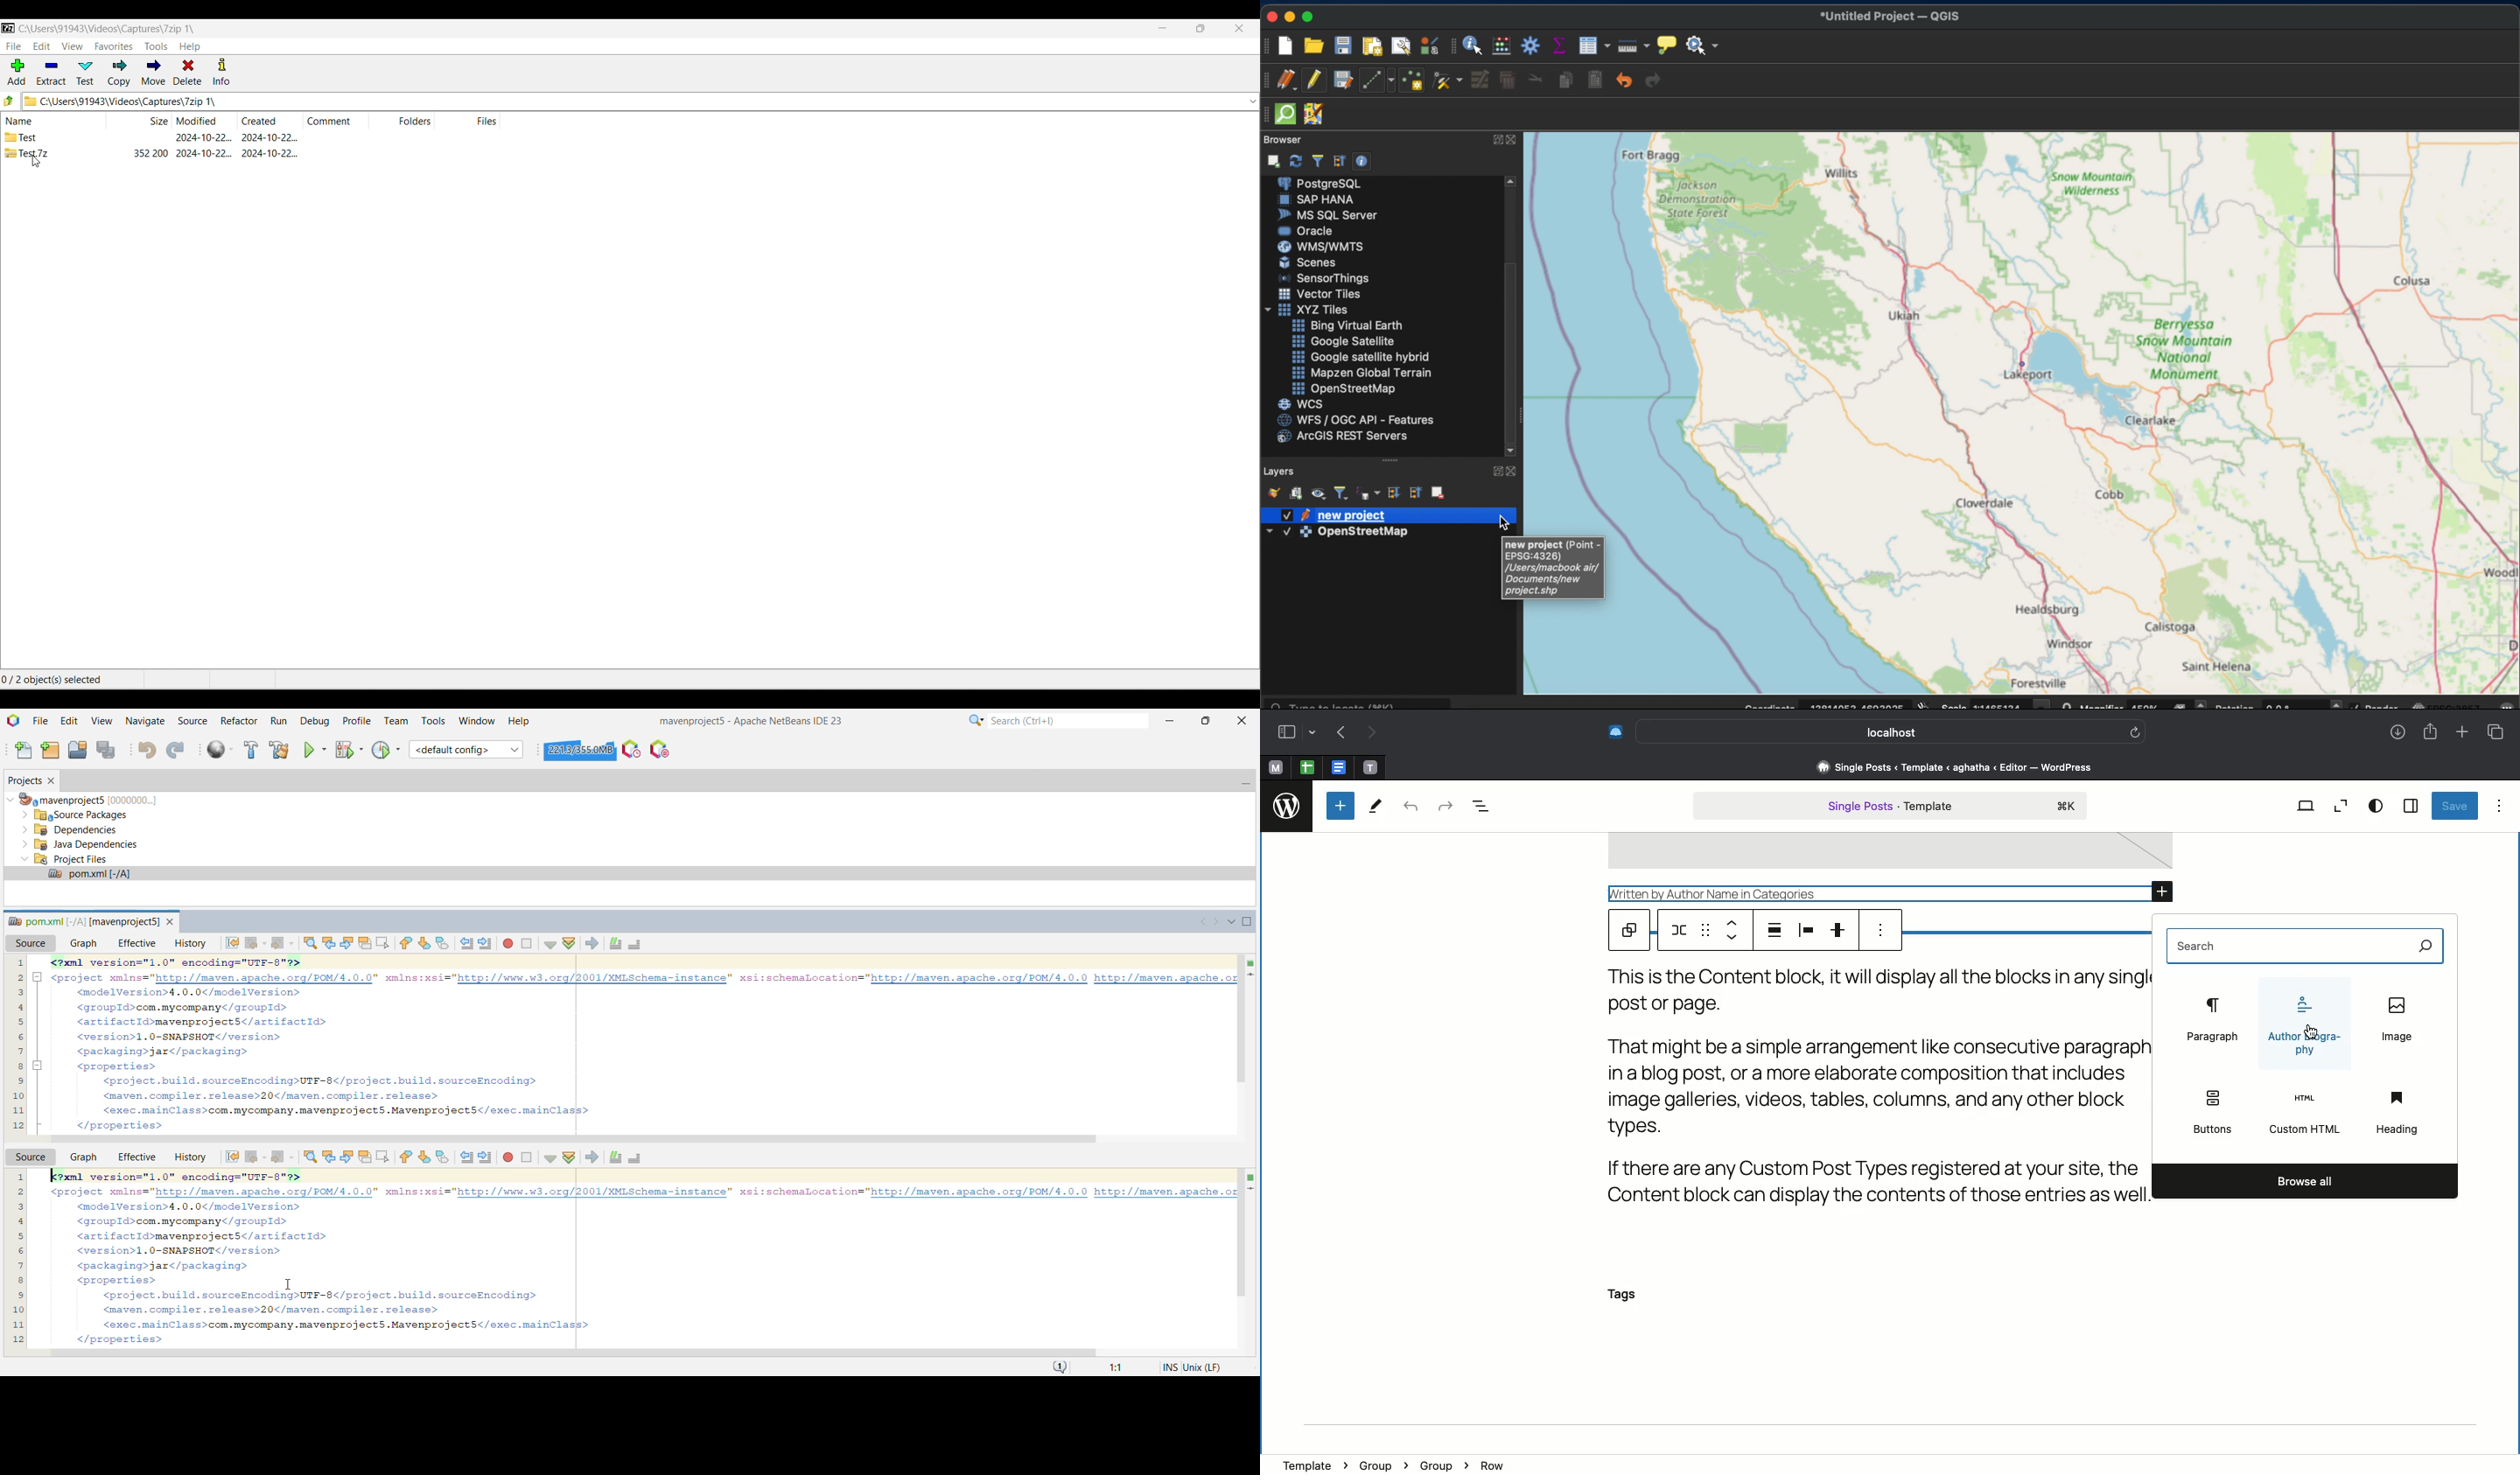 The width and height of the screenshot is (2520, 1484). What do you see at coordinates (17, 1021) in the screenshot?
I see `5` at bounding box center [17, 1021].